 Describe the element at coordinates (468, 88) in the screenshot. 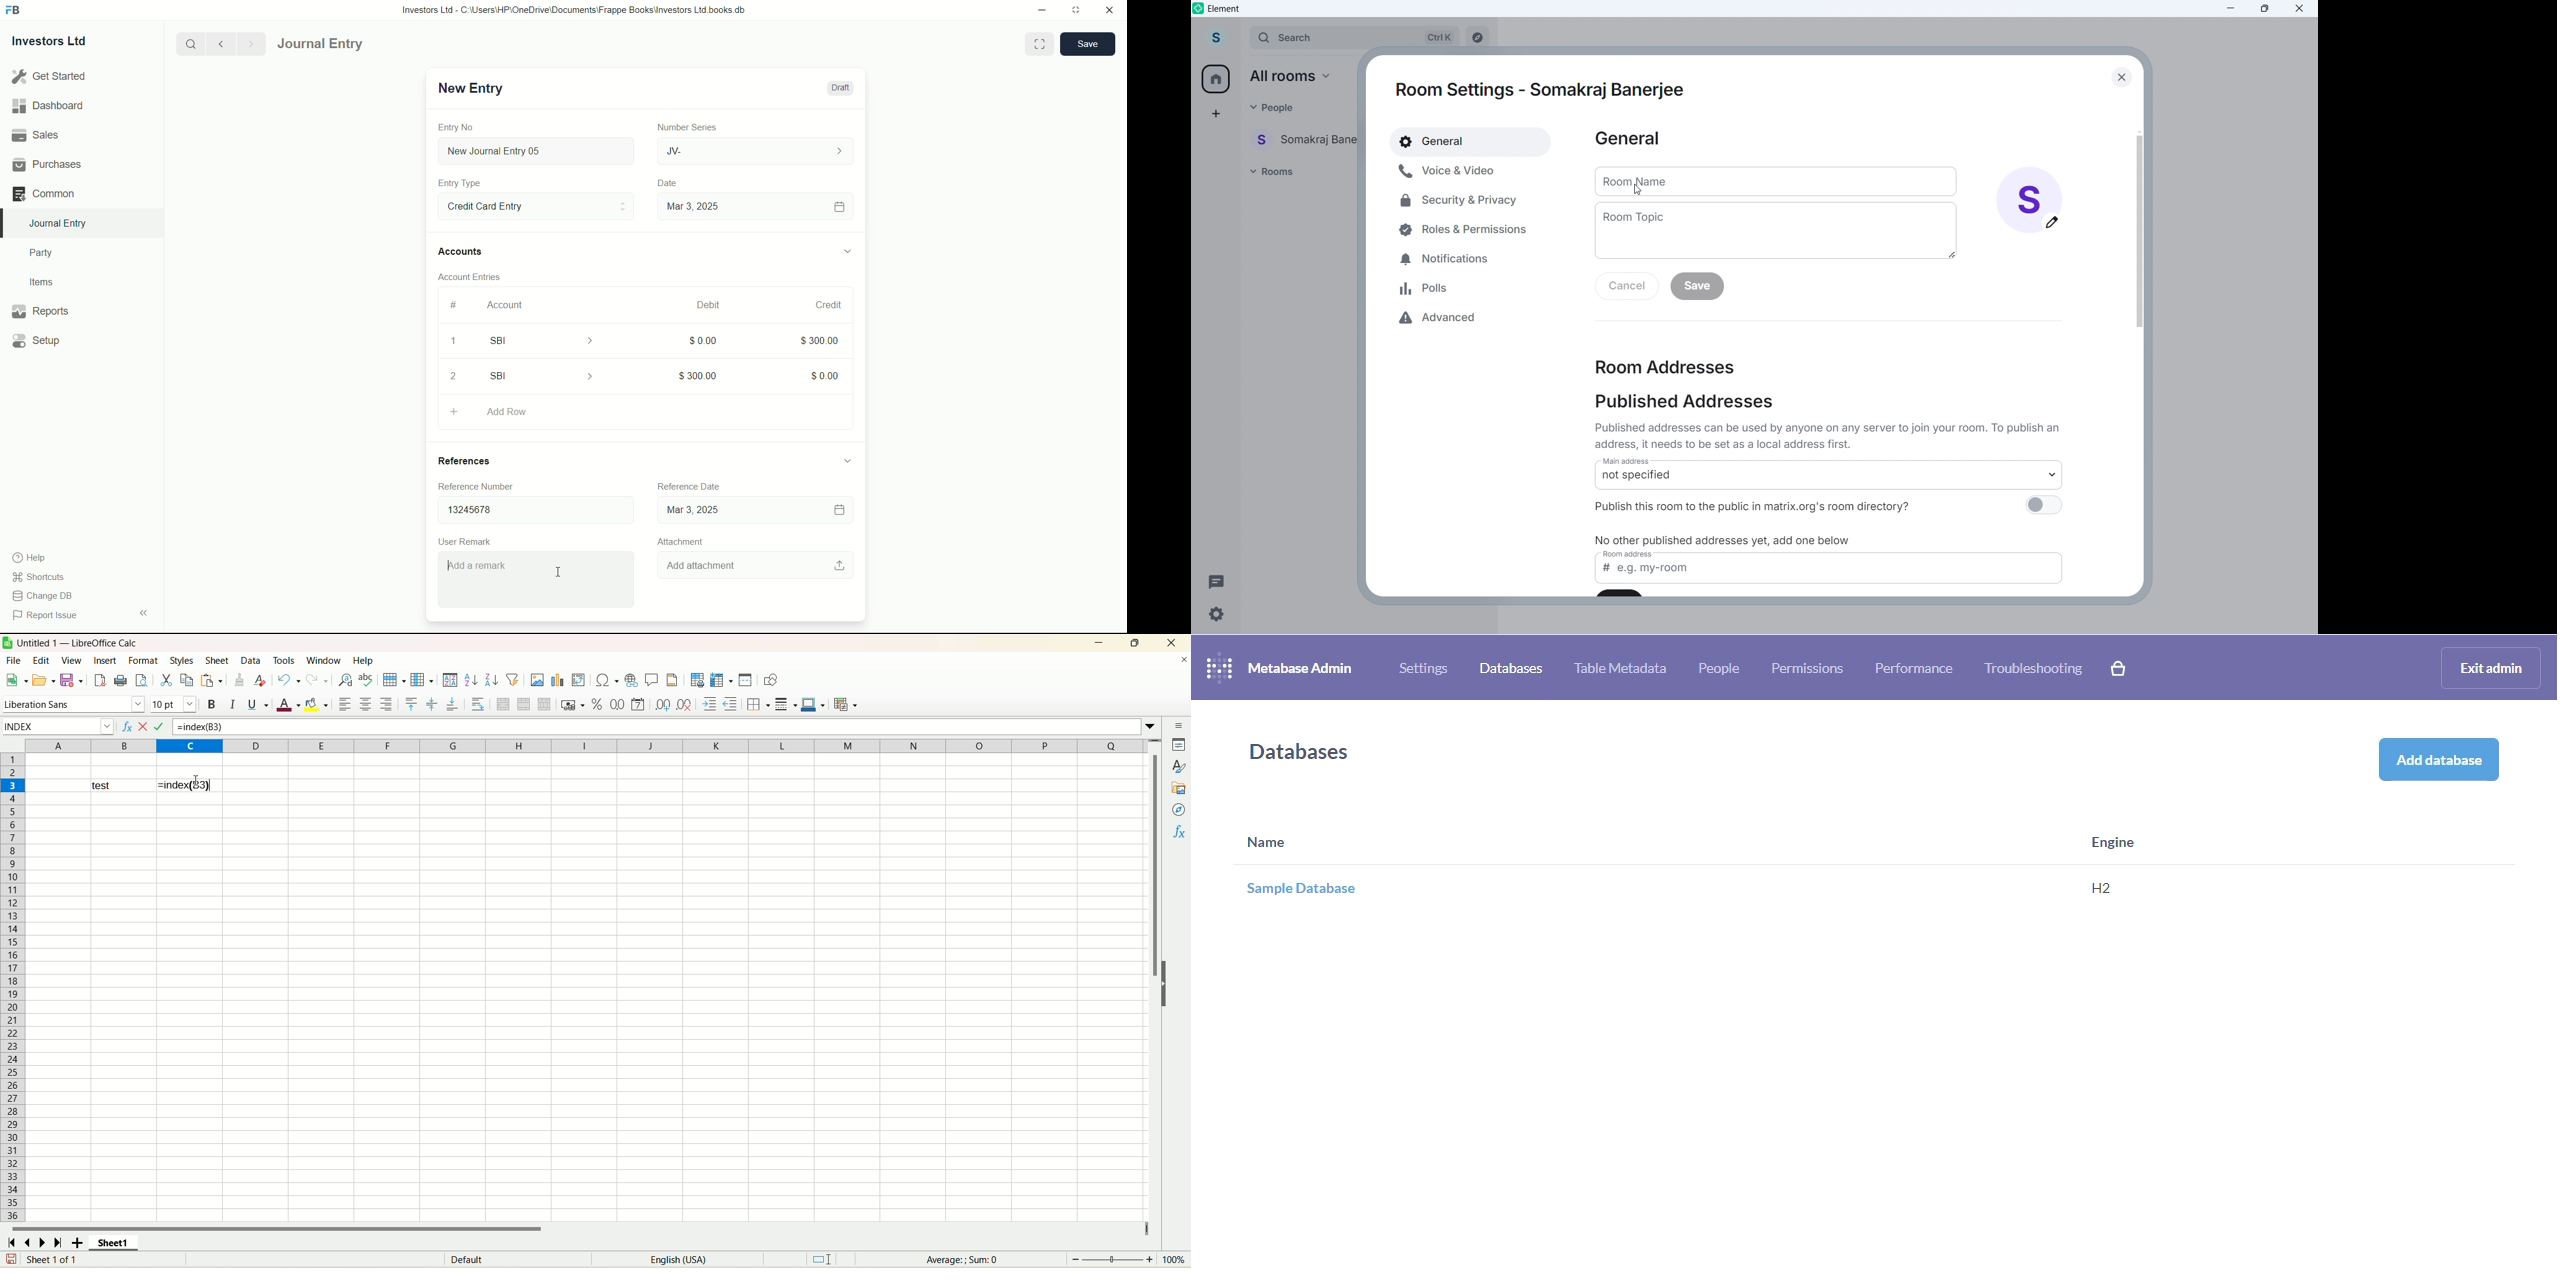

I see `New Entry` at that location.